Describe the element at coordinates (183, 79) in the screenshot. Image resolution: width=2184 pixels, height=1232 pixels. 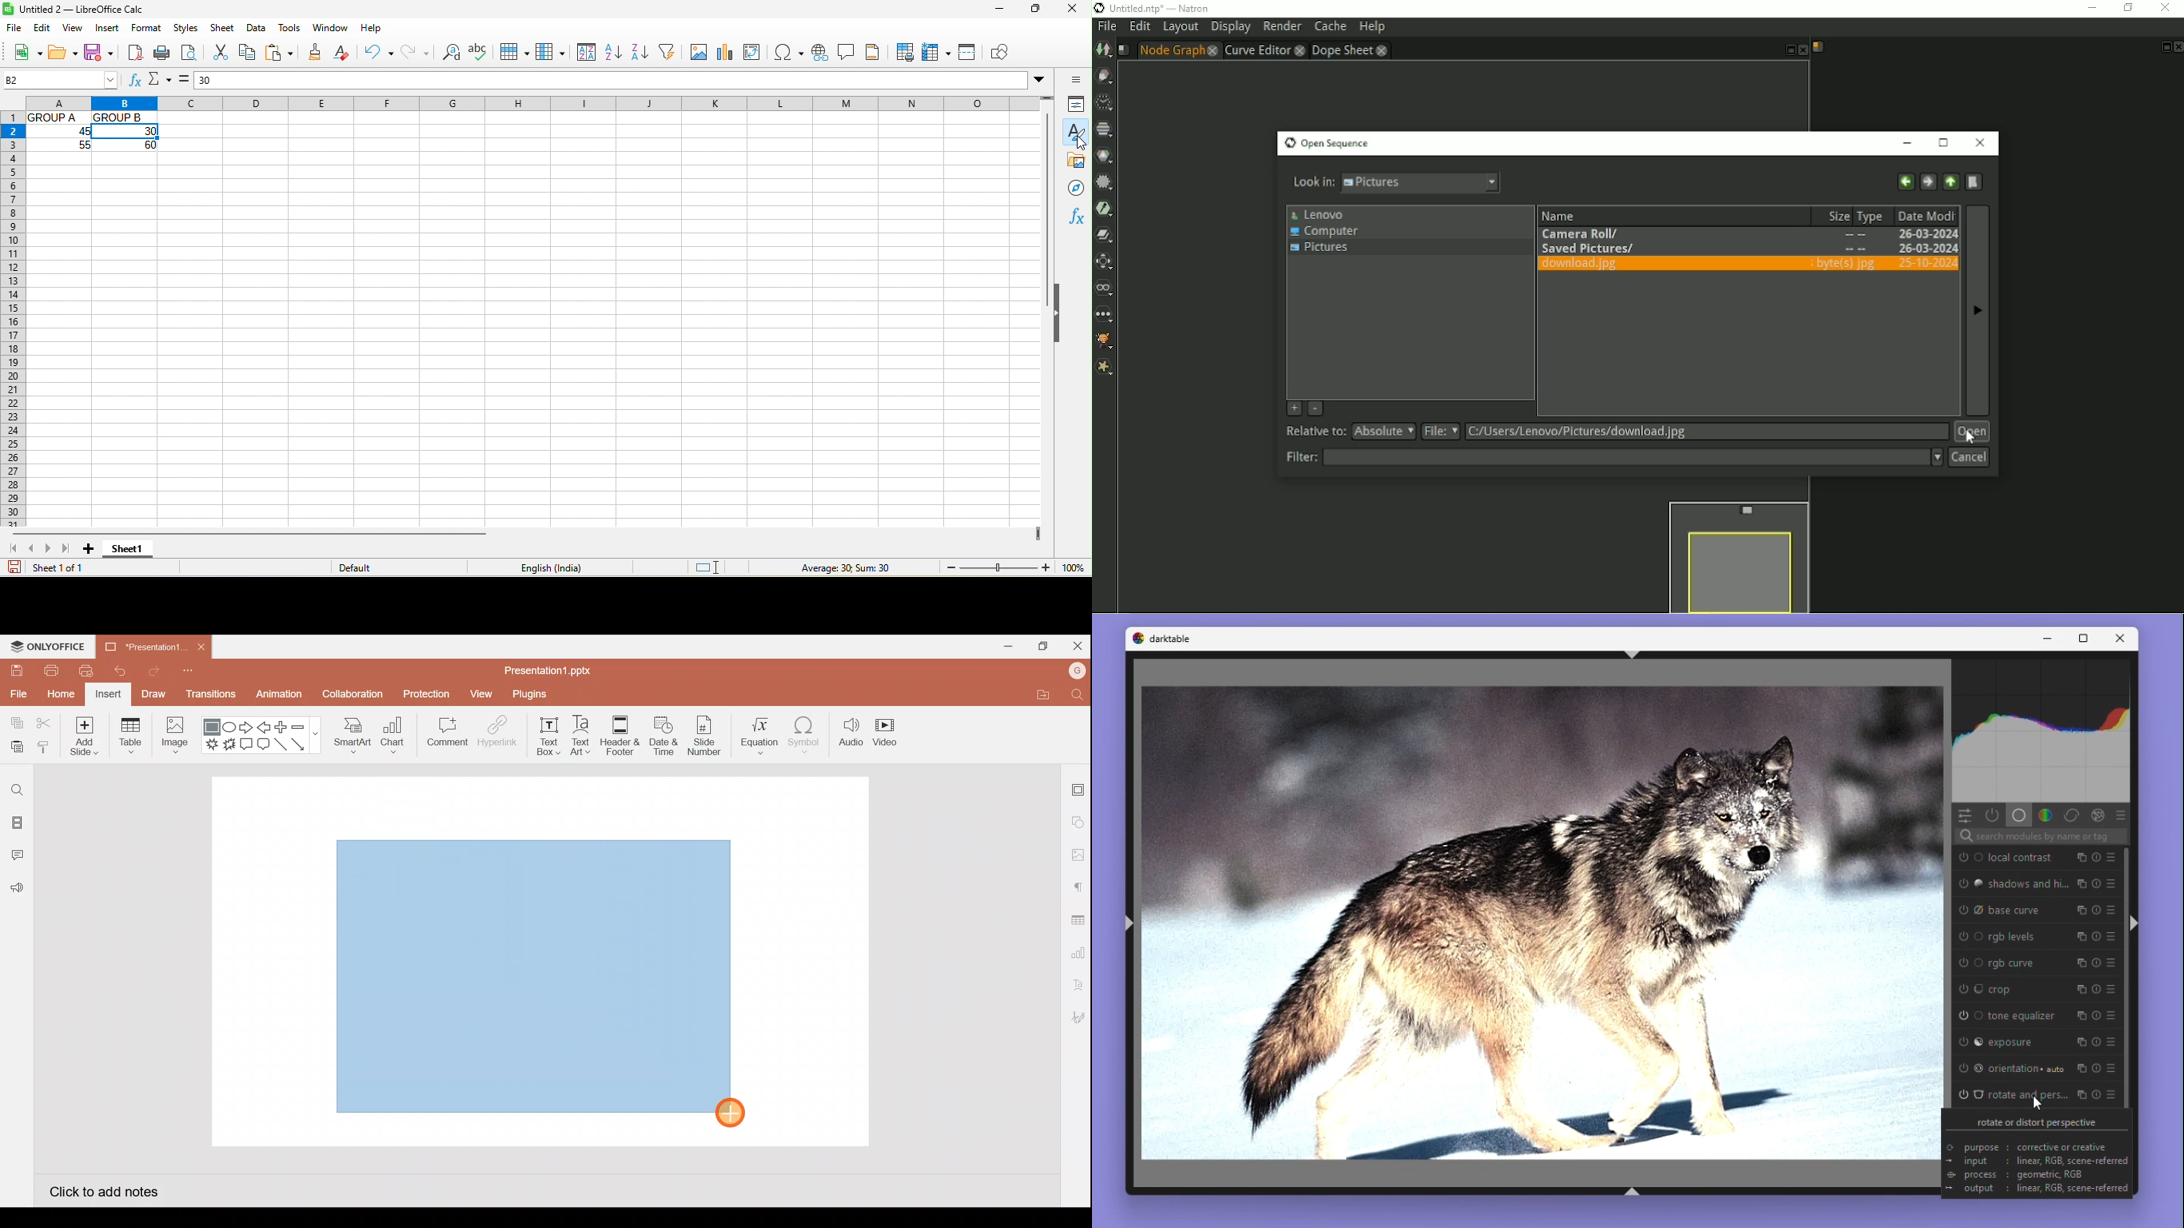
I see `formula` at that location.